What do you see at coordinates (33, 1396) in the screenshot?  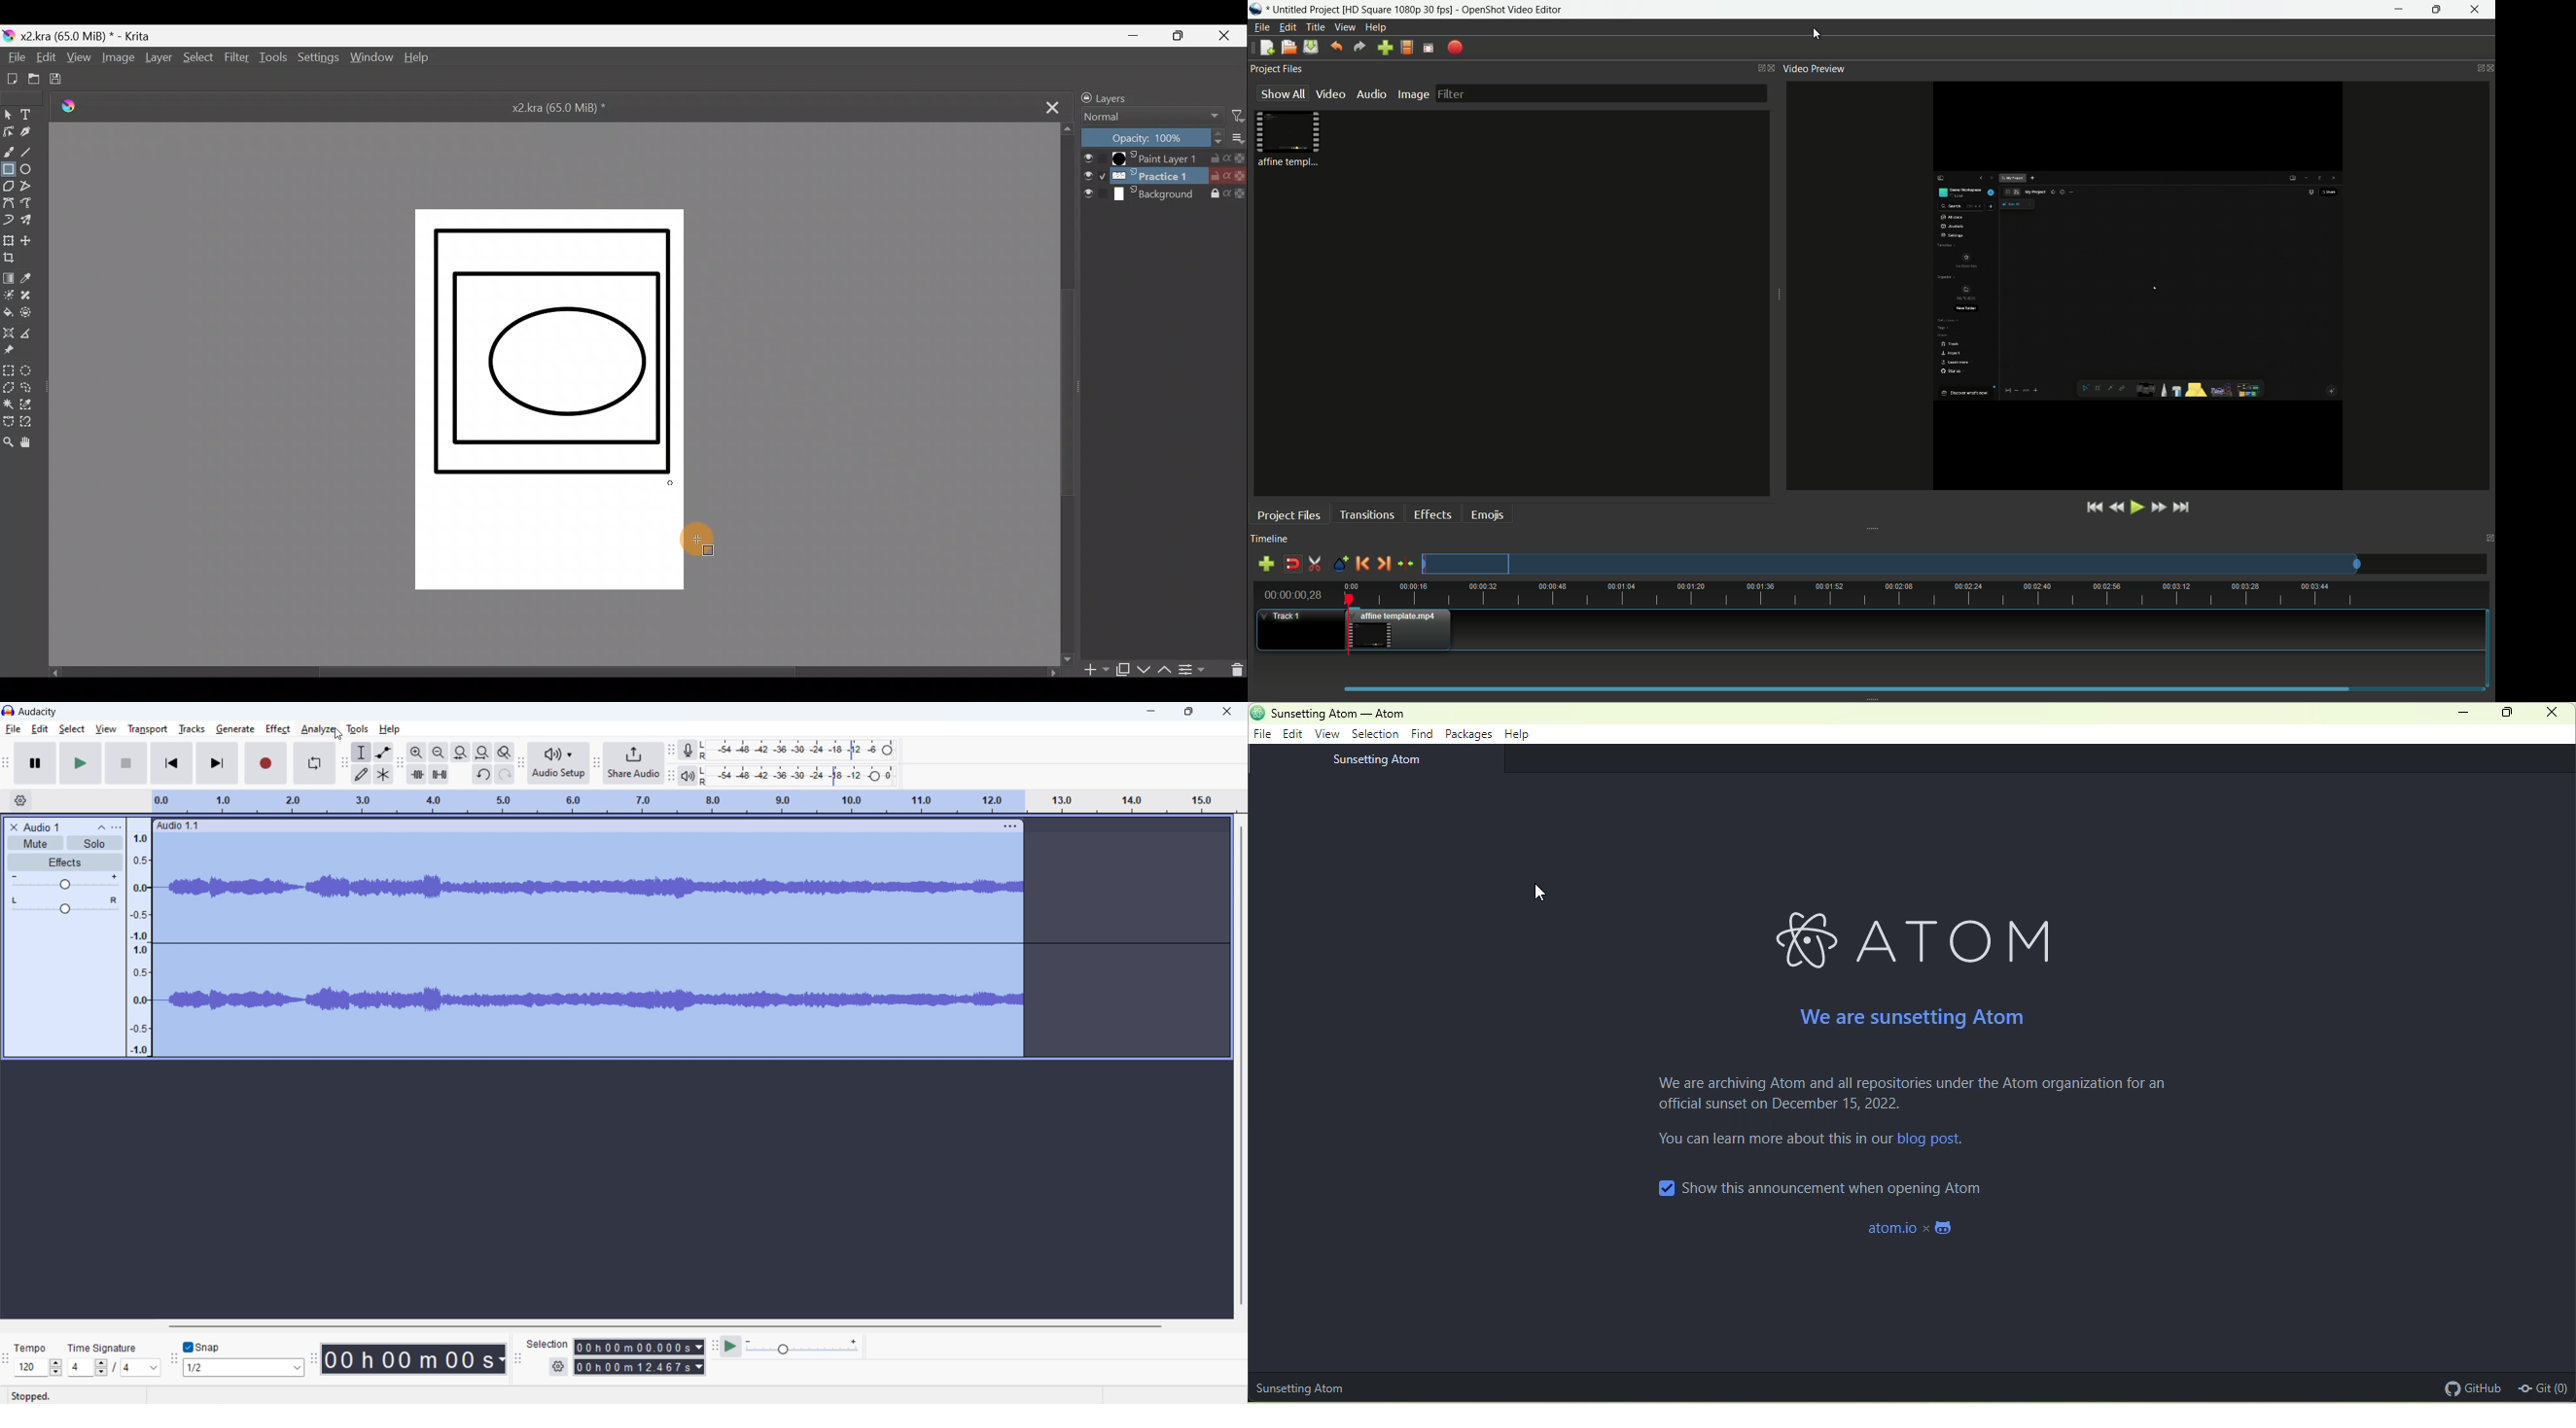 I see `Stopped` at bounding box center [33, 1396].